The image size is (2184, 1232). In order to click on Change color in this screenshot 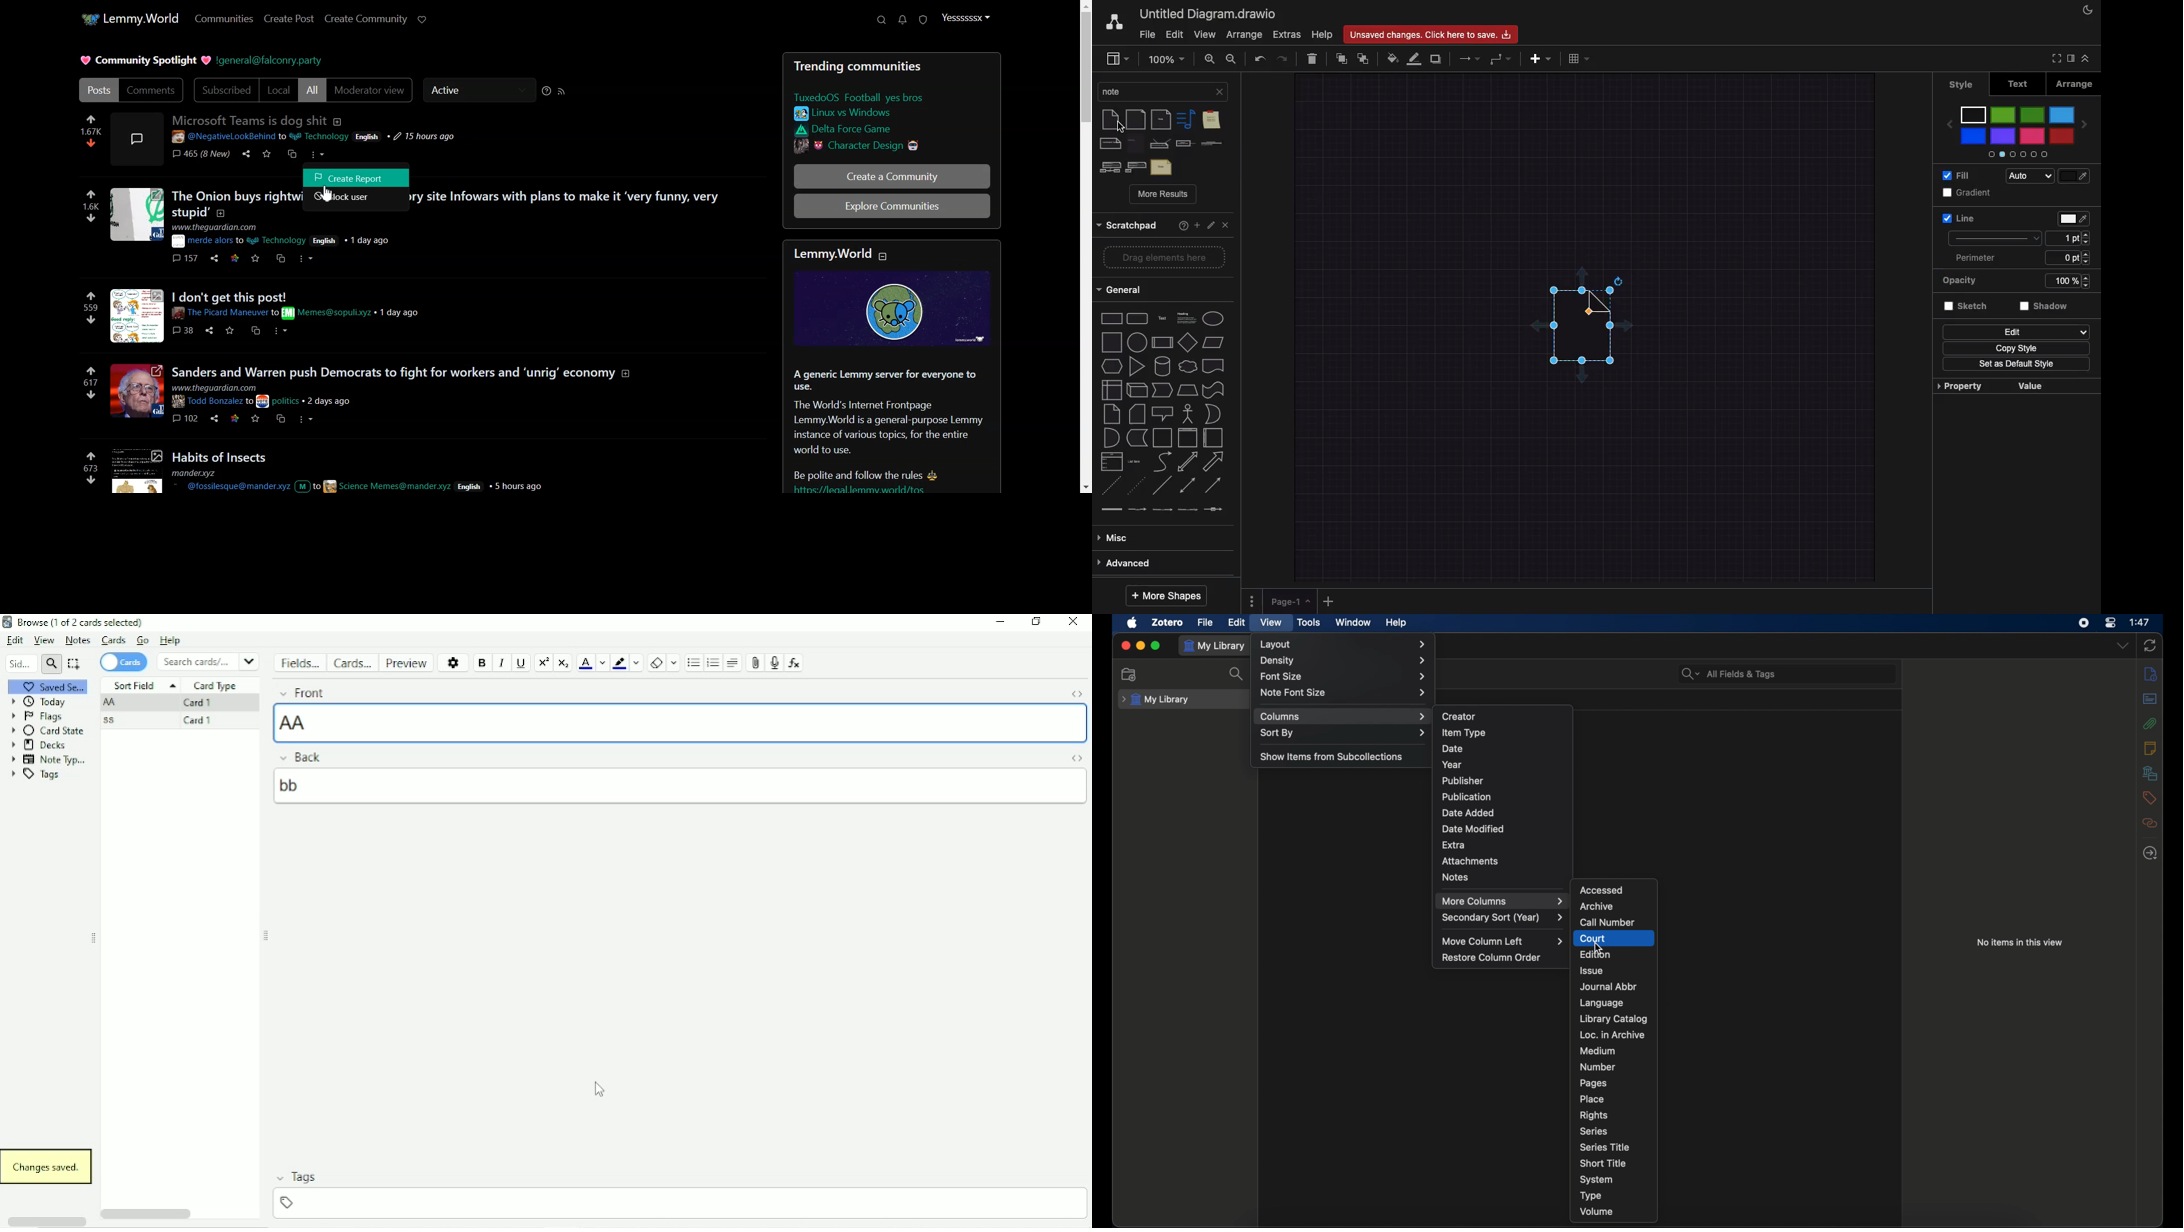, I will do `click(602, 663)`.